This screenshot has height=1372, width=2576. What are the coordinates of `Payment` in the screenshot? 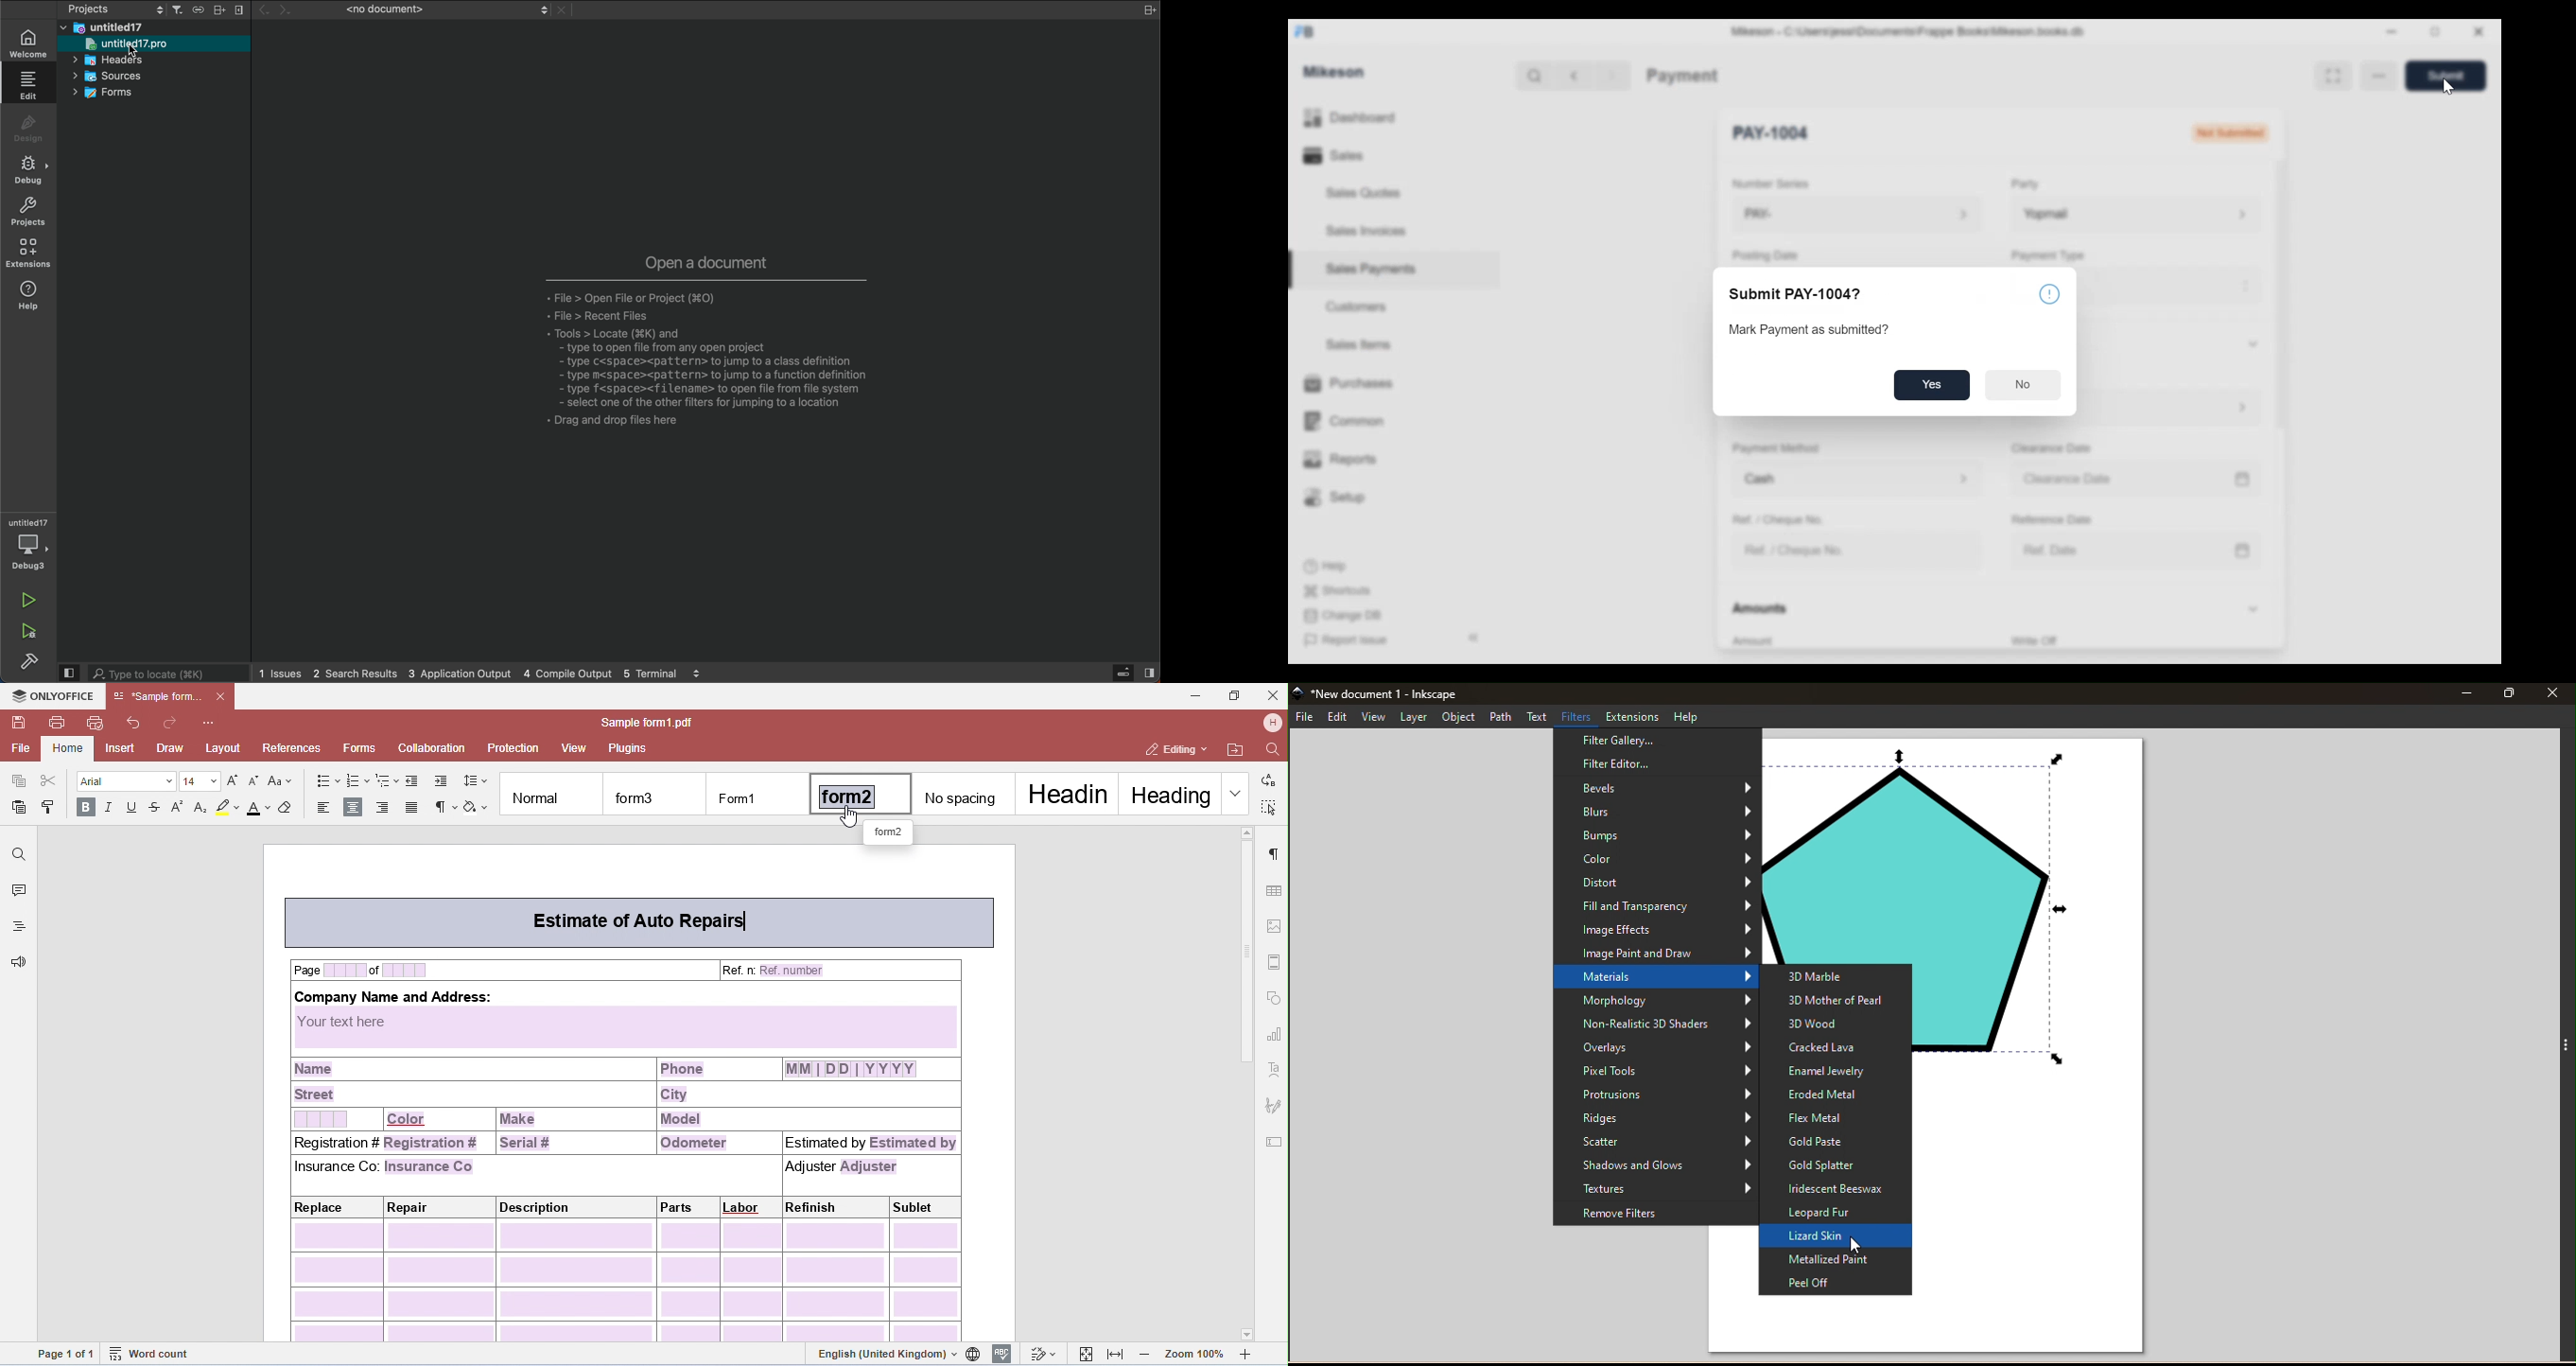 It's located at (1682, 75).